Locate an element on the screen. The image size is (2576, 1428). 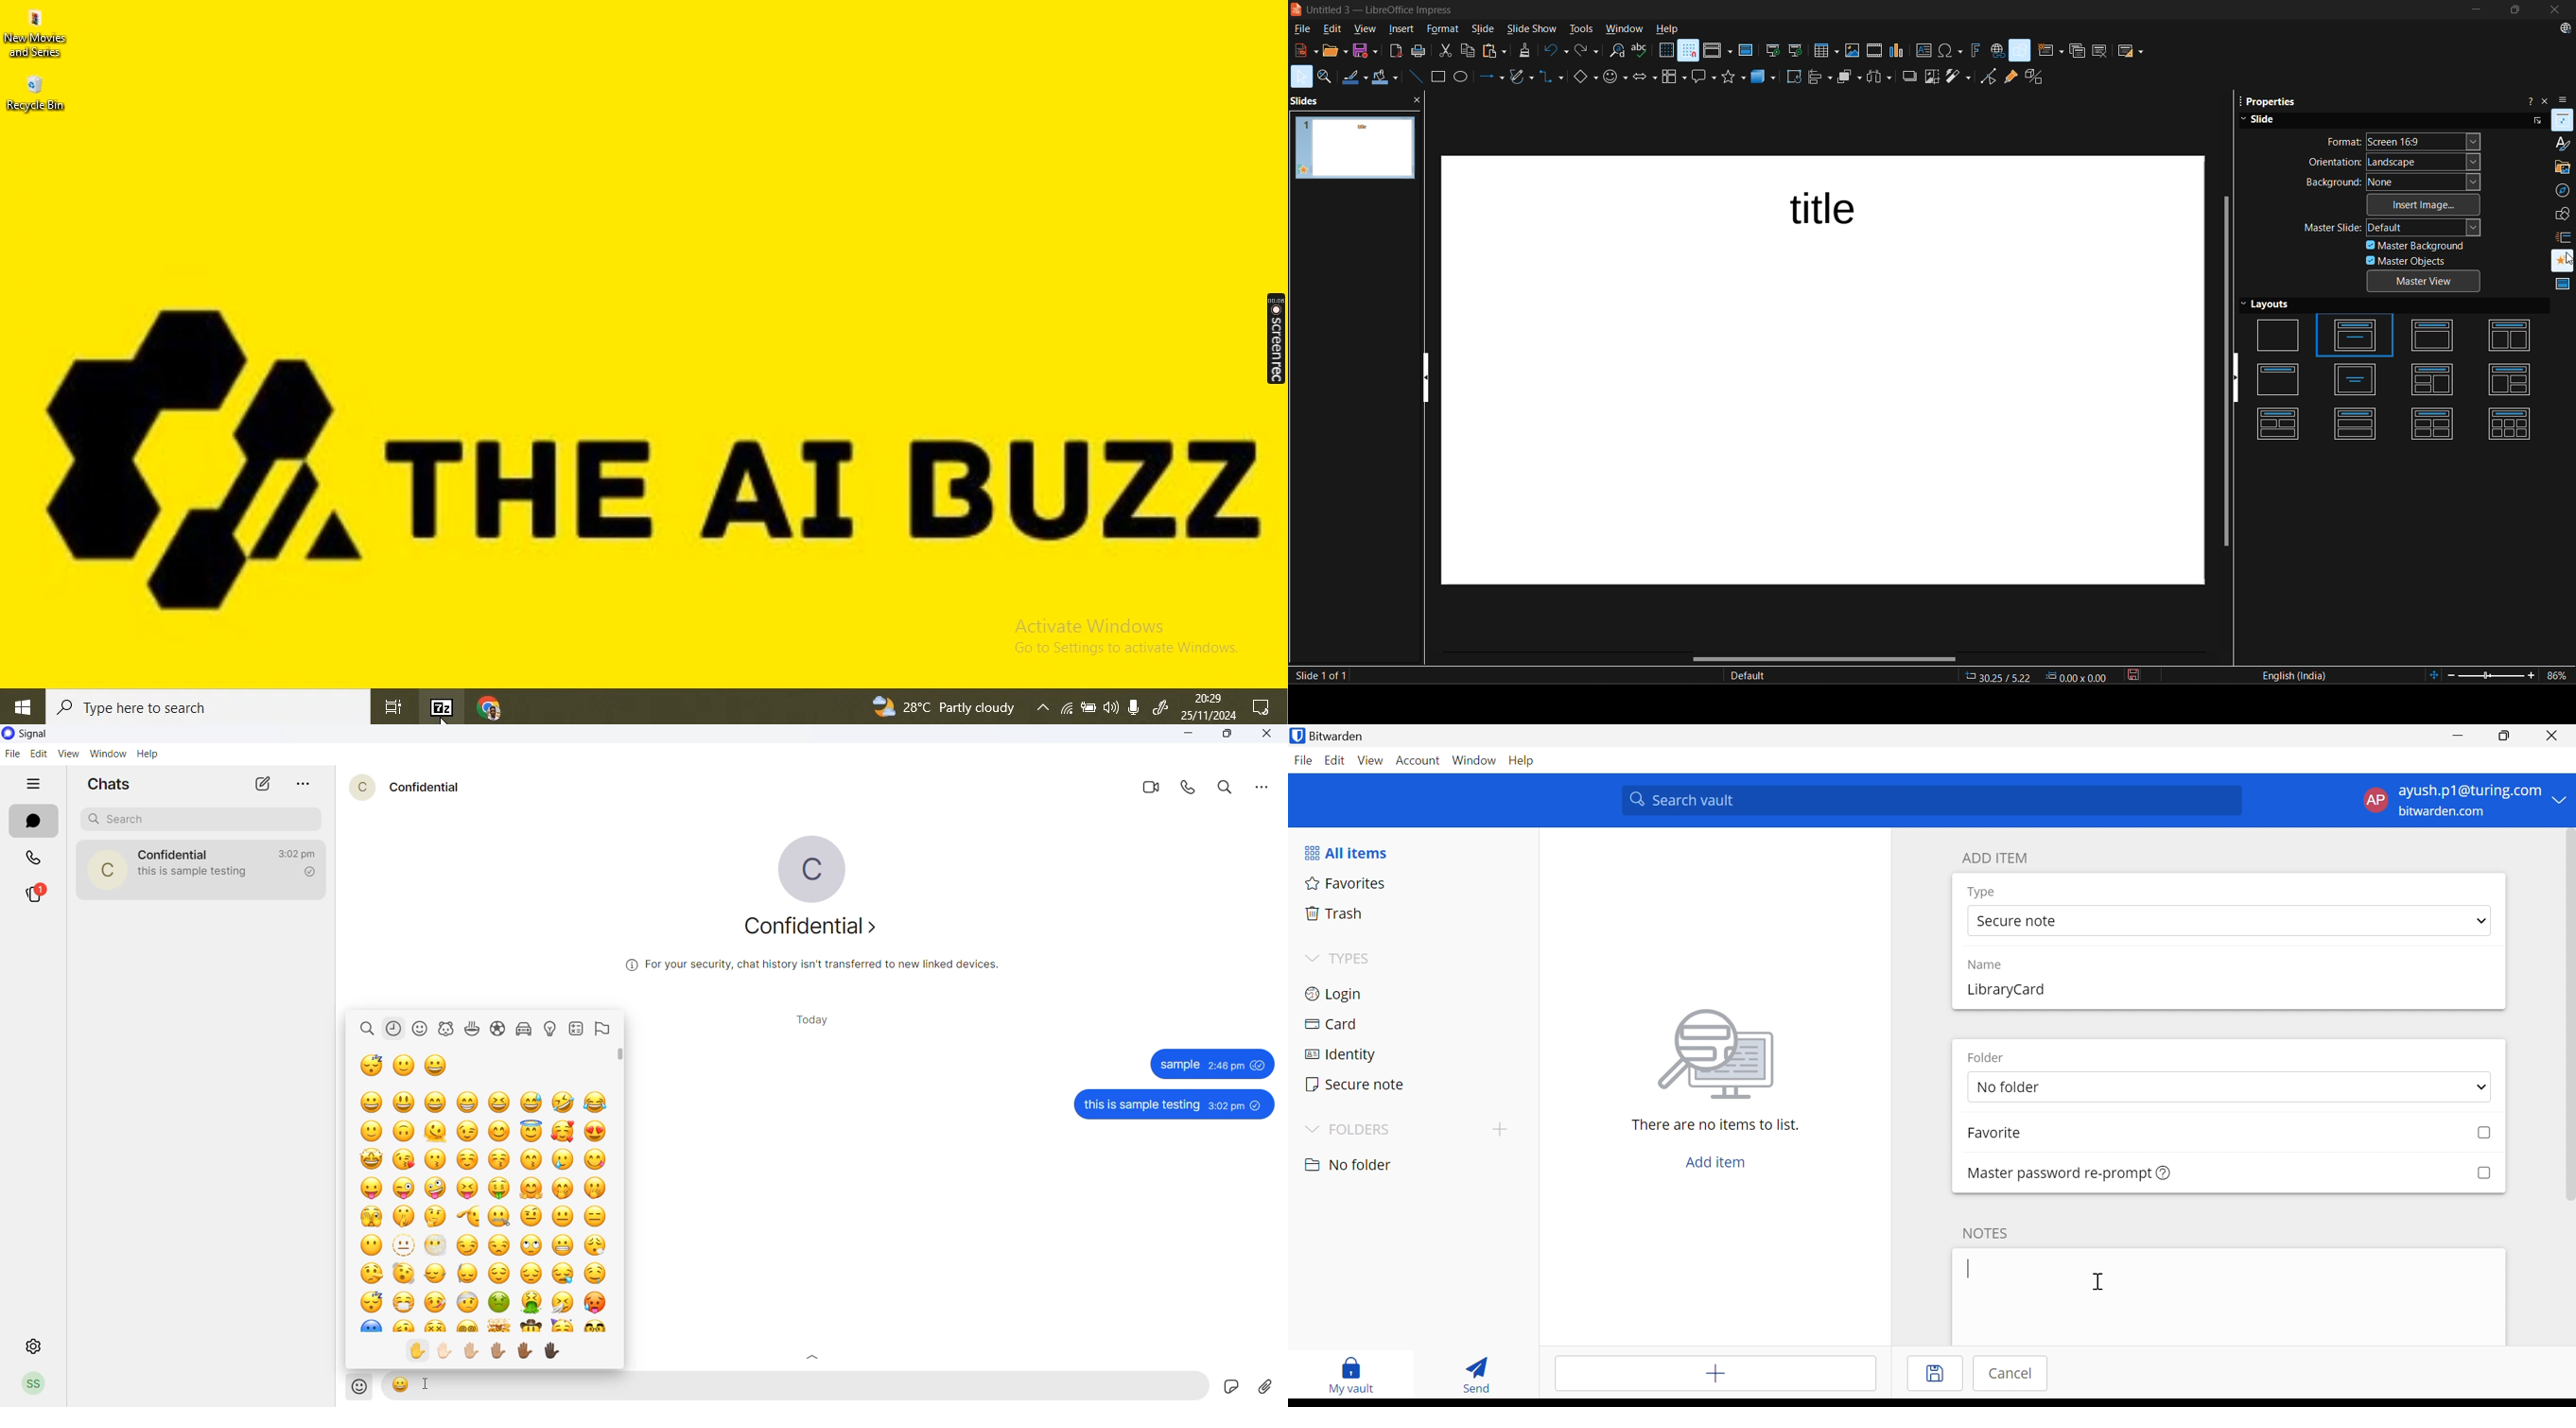
hide is located at coordinates (2241, 379).